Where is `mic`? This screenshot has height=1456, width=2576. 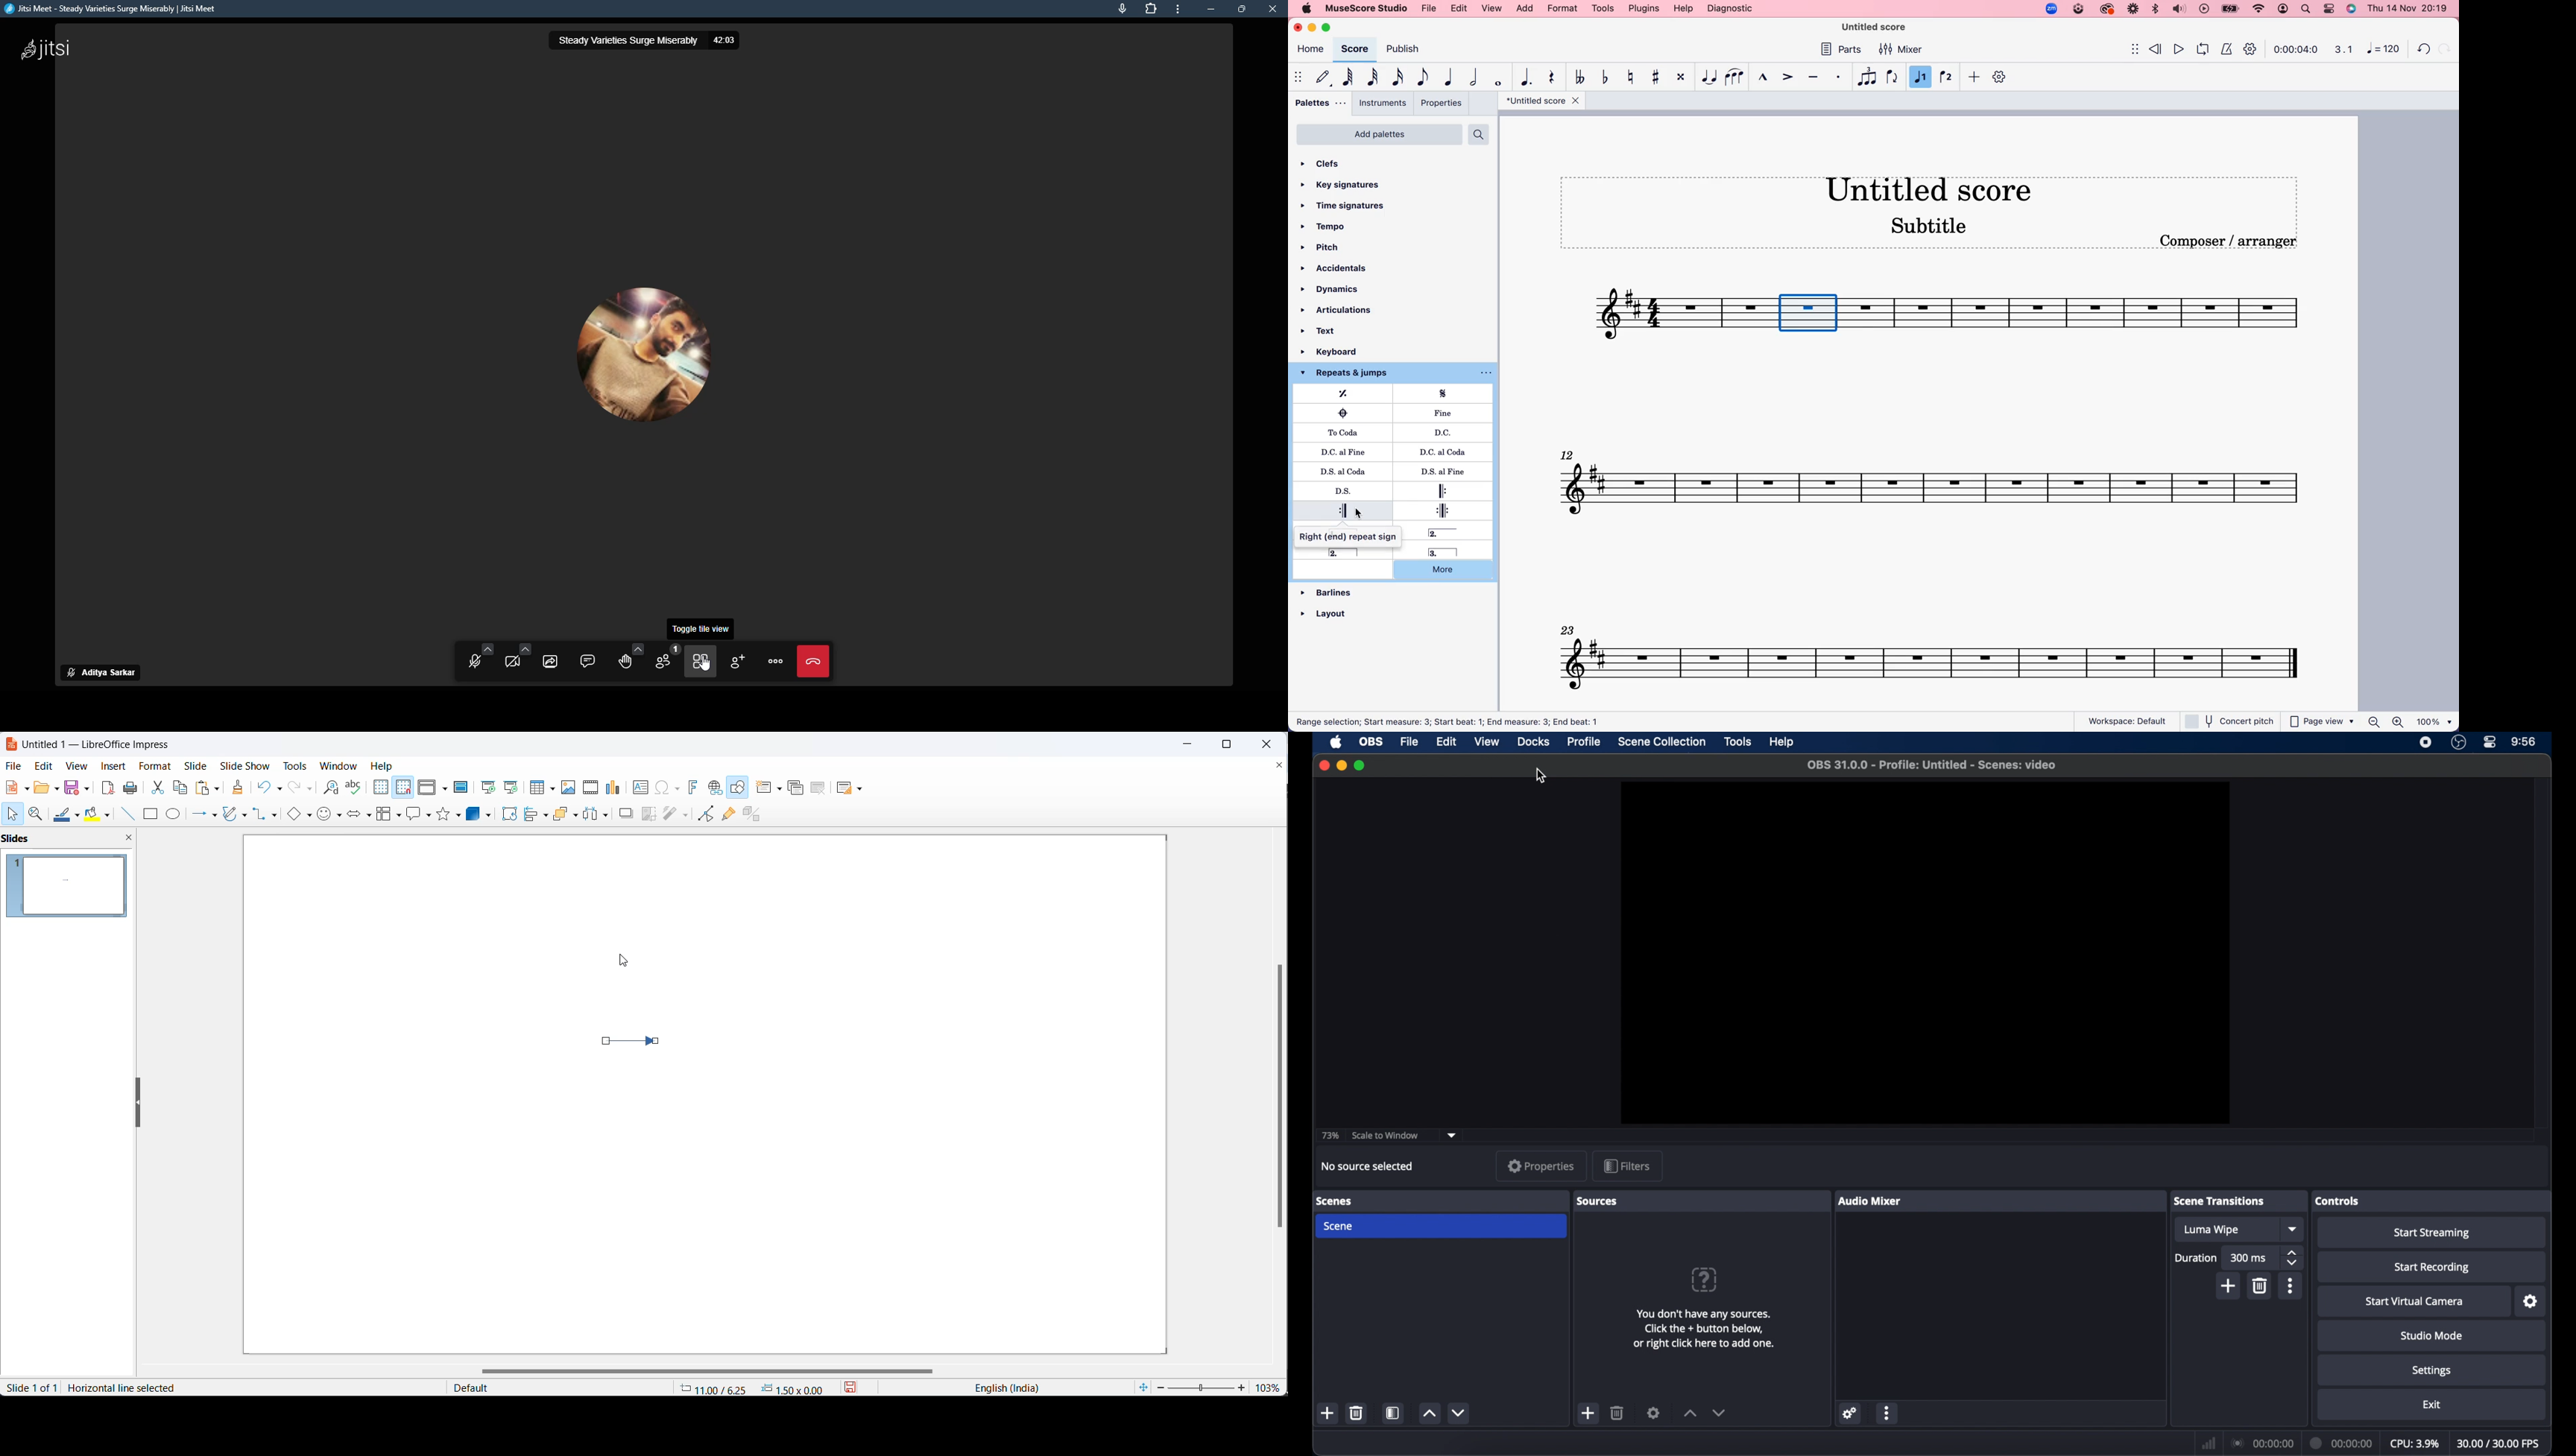 mic is located at coordinates (1124, 9).